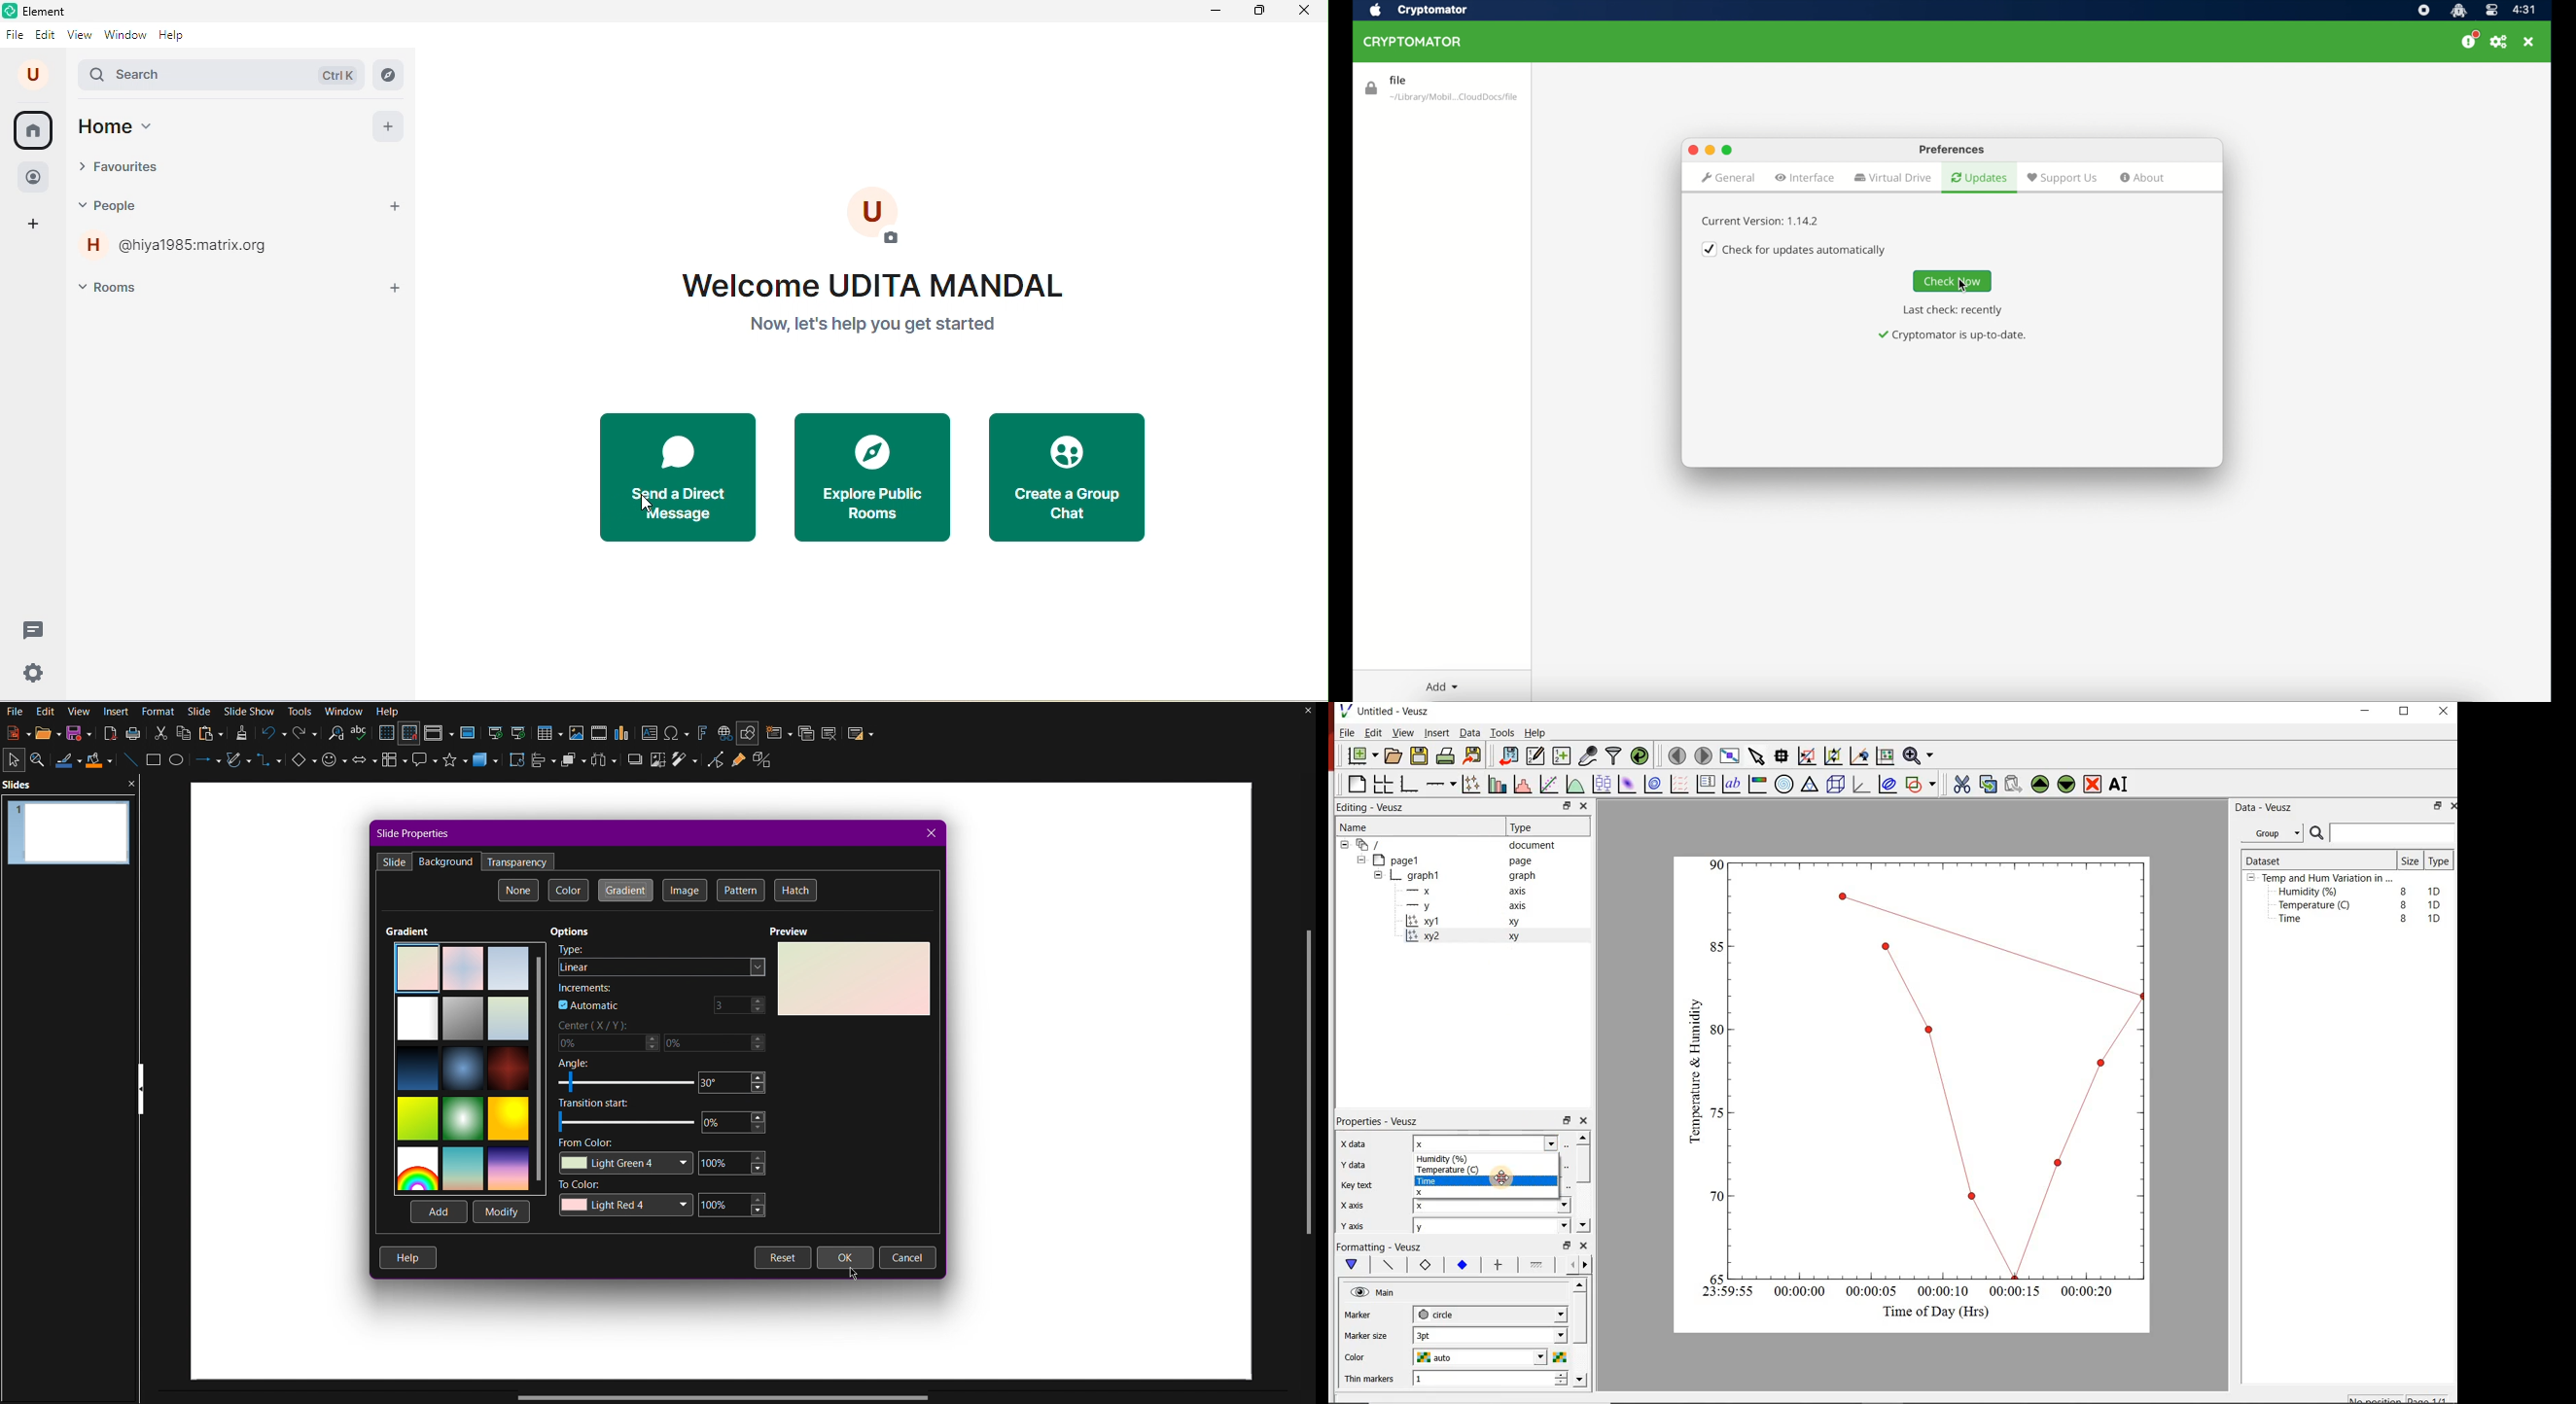  Describe the element at coordinates (136, 169) in the screenshot. I see `favourites` at that location.